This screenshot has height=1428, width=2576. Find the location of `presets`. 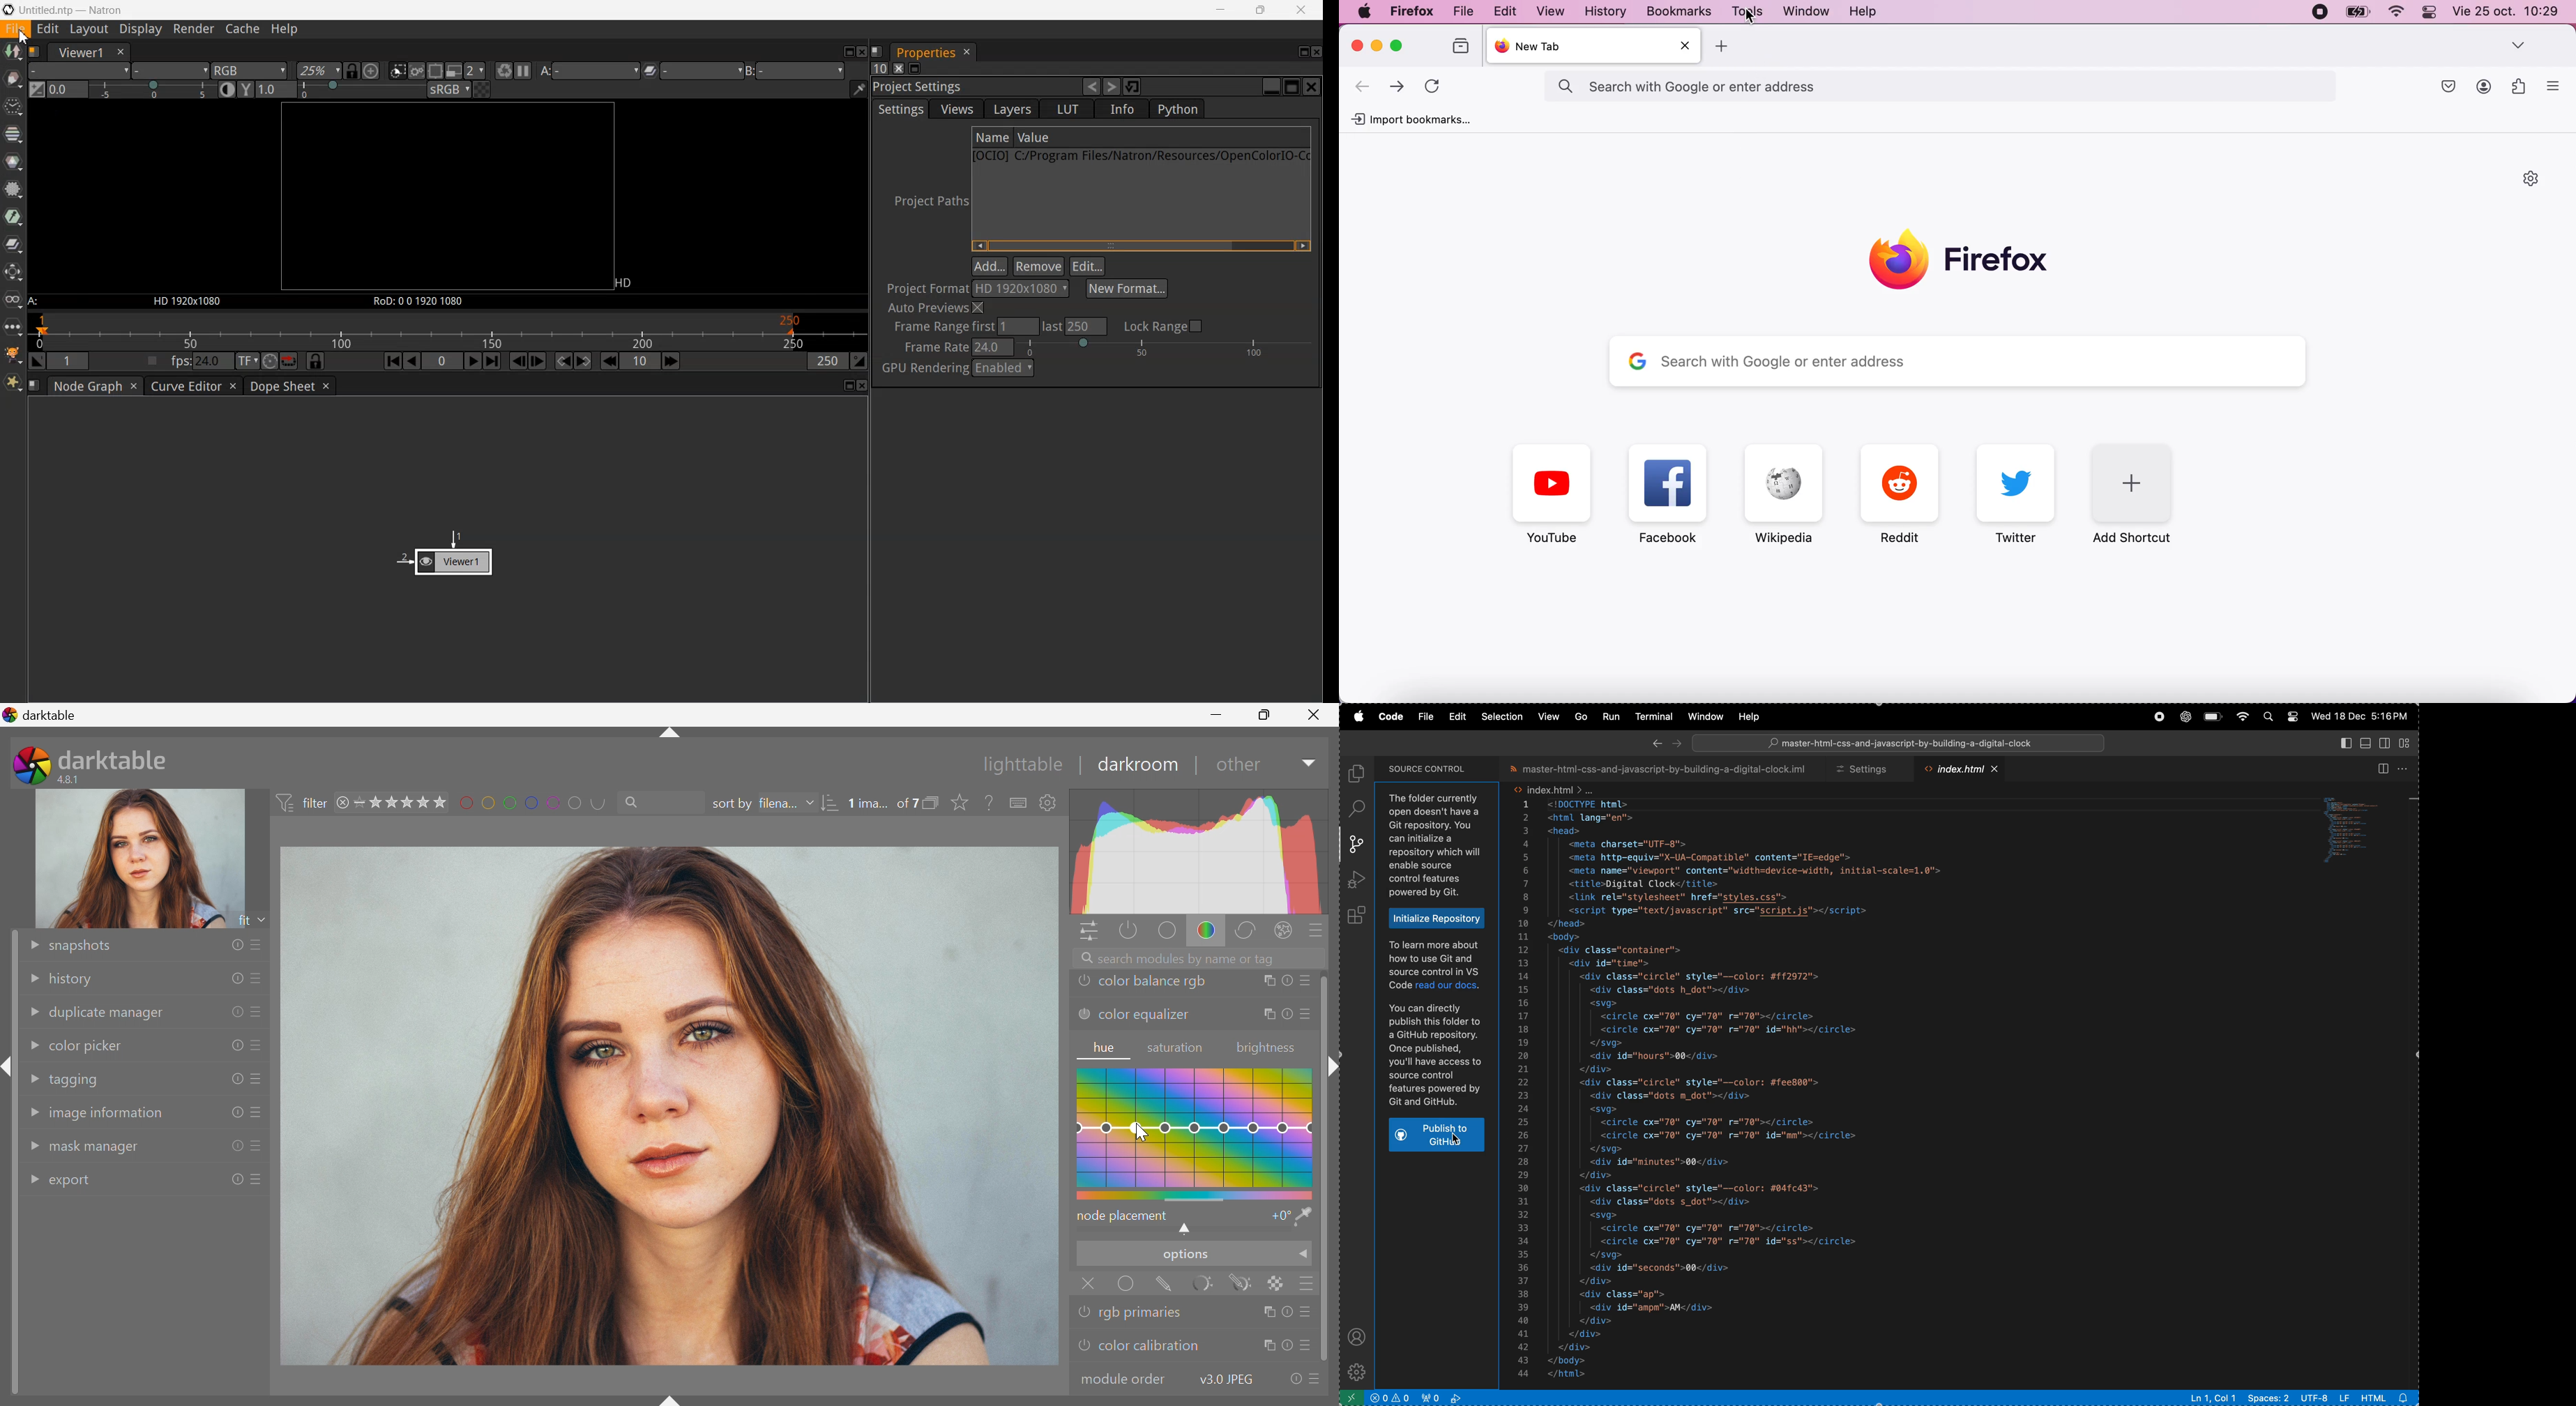

presets is located at coordinates (1305, 1015).